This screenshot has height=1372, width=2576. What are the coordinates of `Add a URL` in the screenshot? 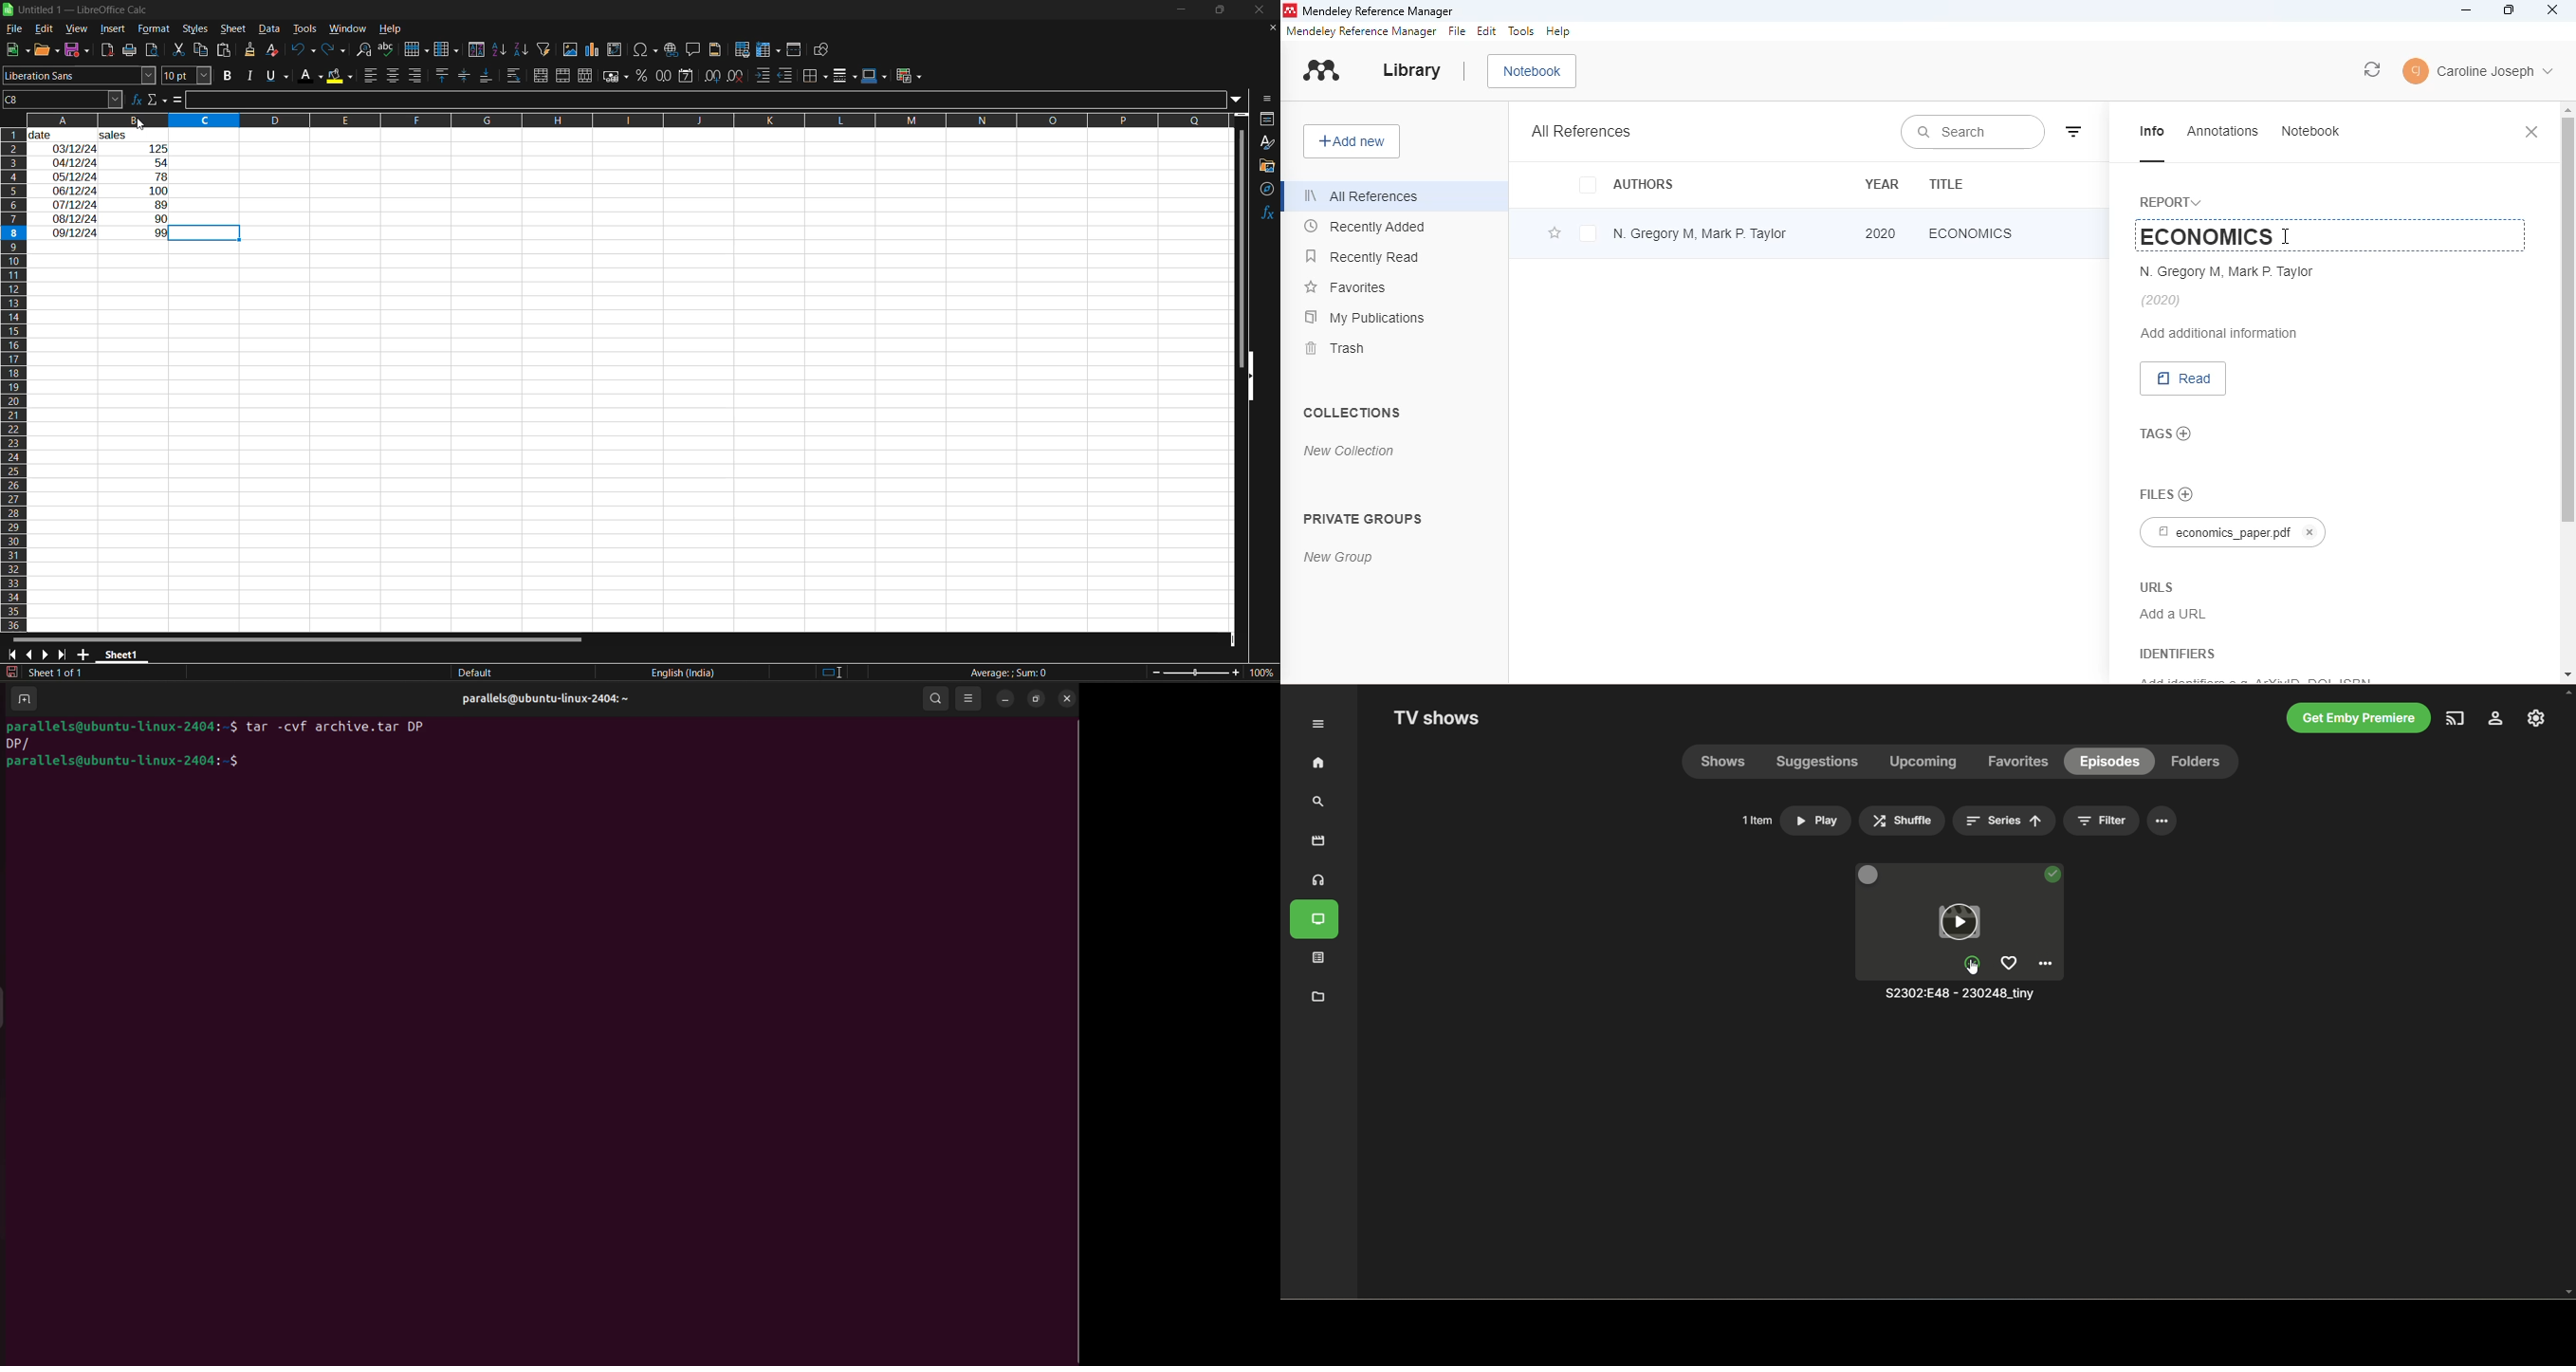 It's located at (2173, 613).